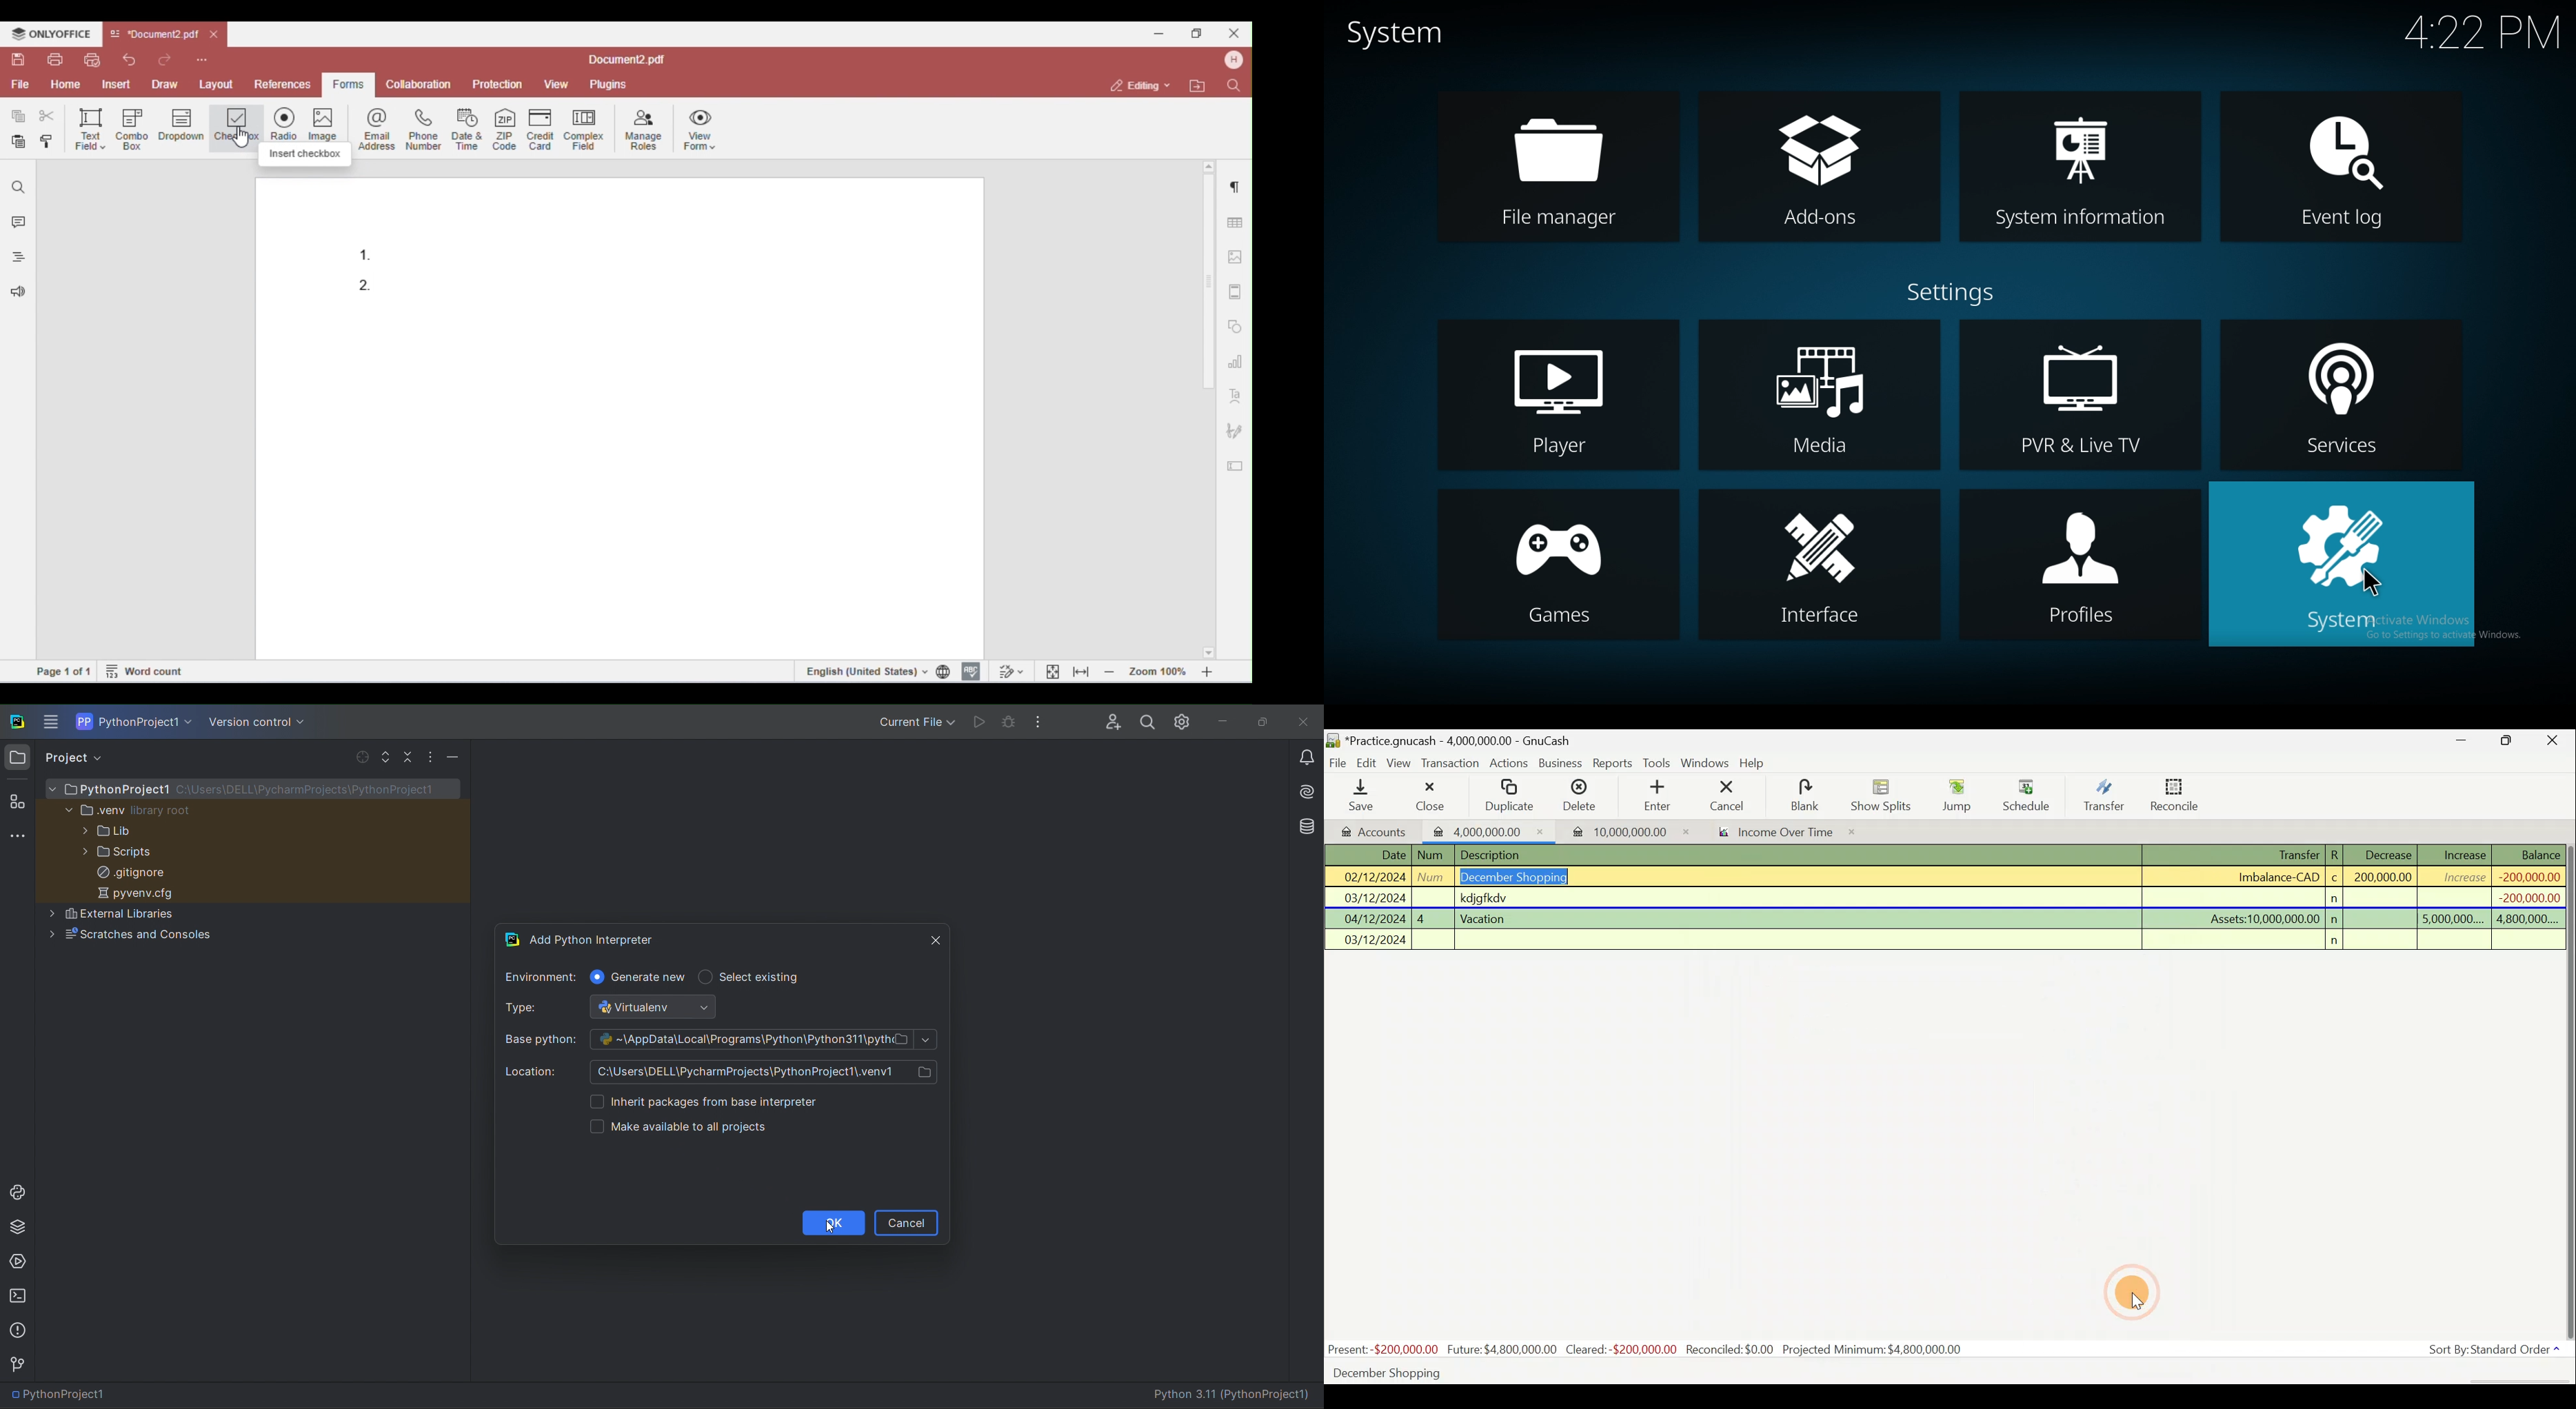  Describe the element at coordinates (1656, 796) in the screenshot. I see `Enter` at that location.